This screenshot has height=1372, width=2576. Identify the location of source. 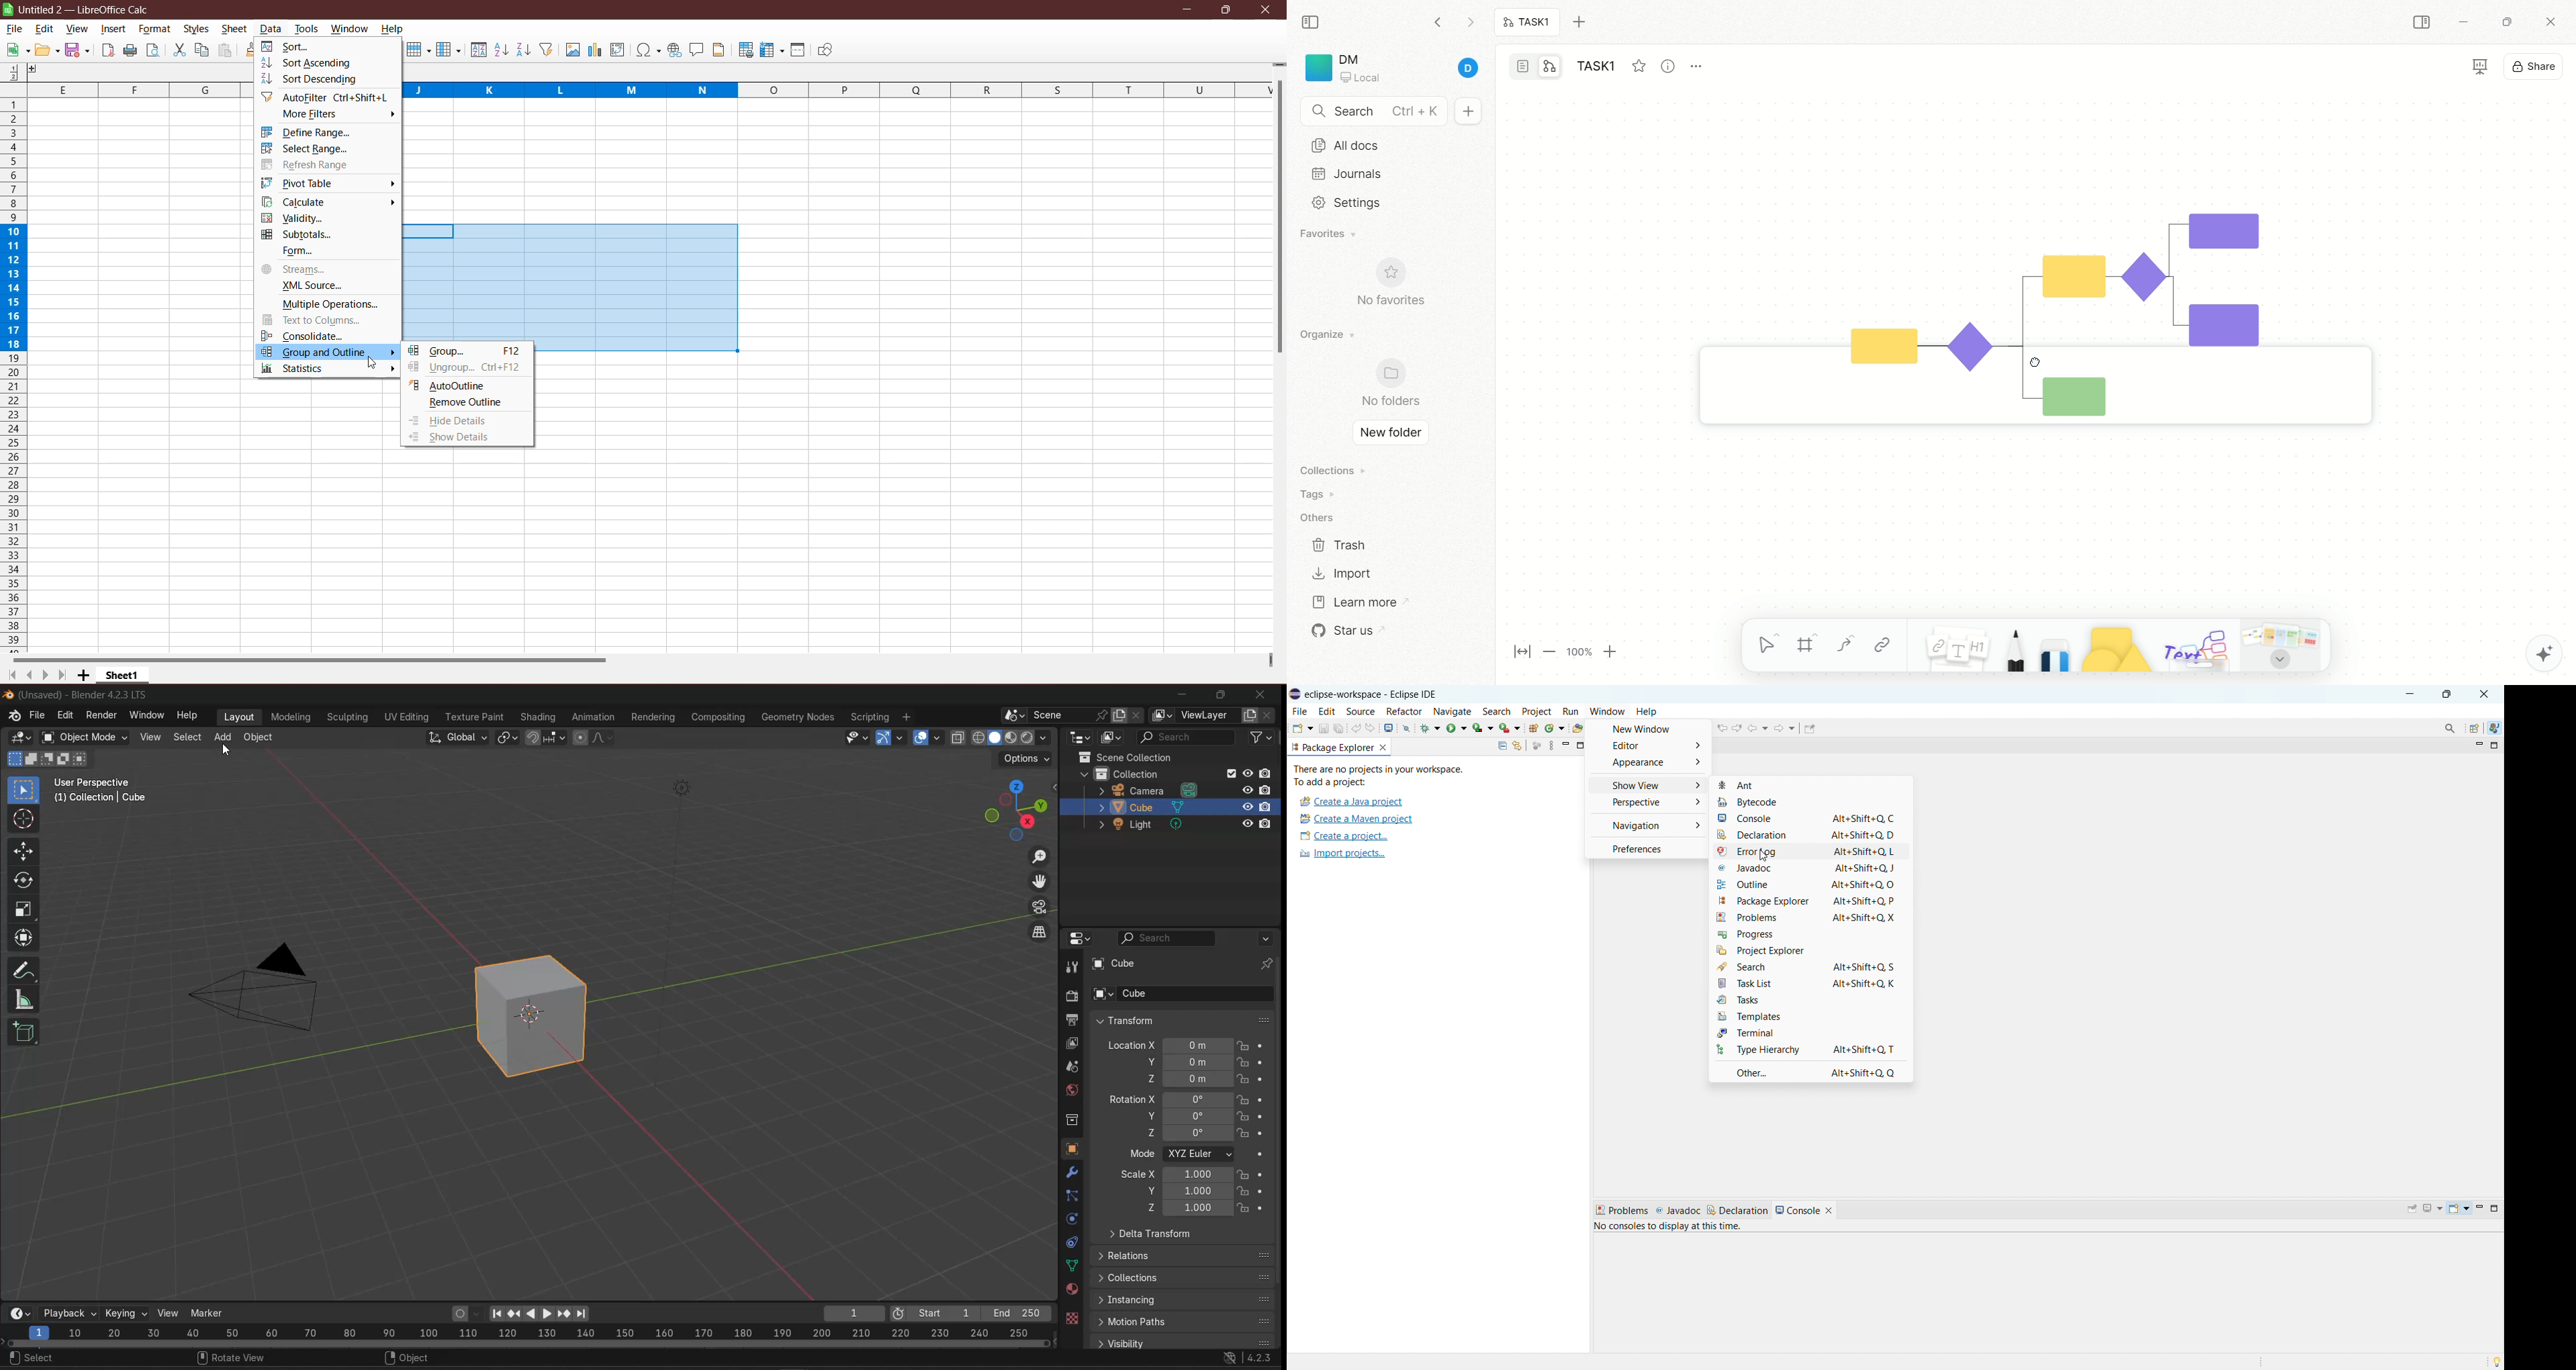
(1361, 711).